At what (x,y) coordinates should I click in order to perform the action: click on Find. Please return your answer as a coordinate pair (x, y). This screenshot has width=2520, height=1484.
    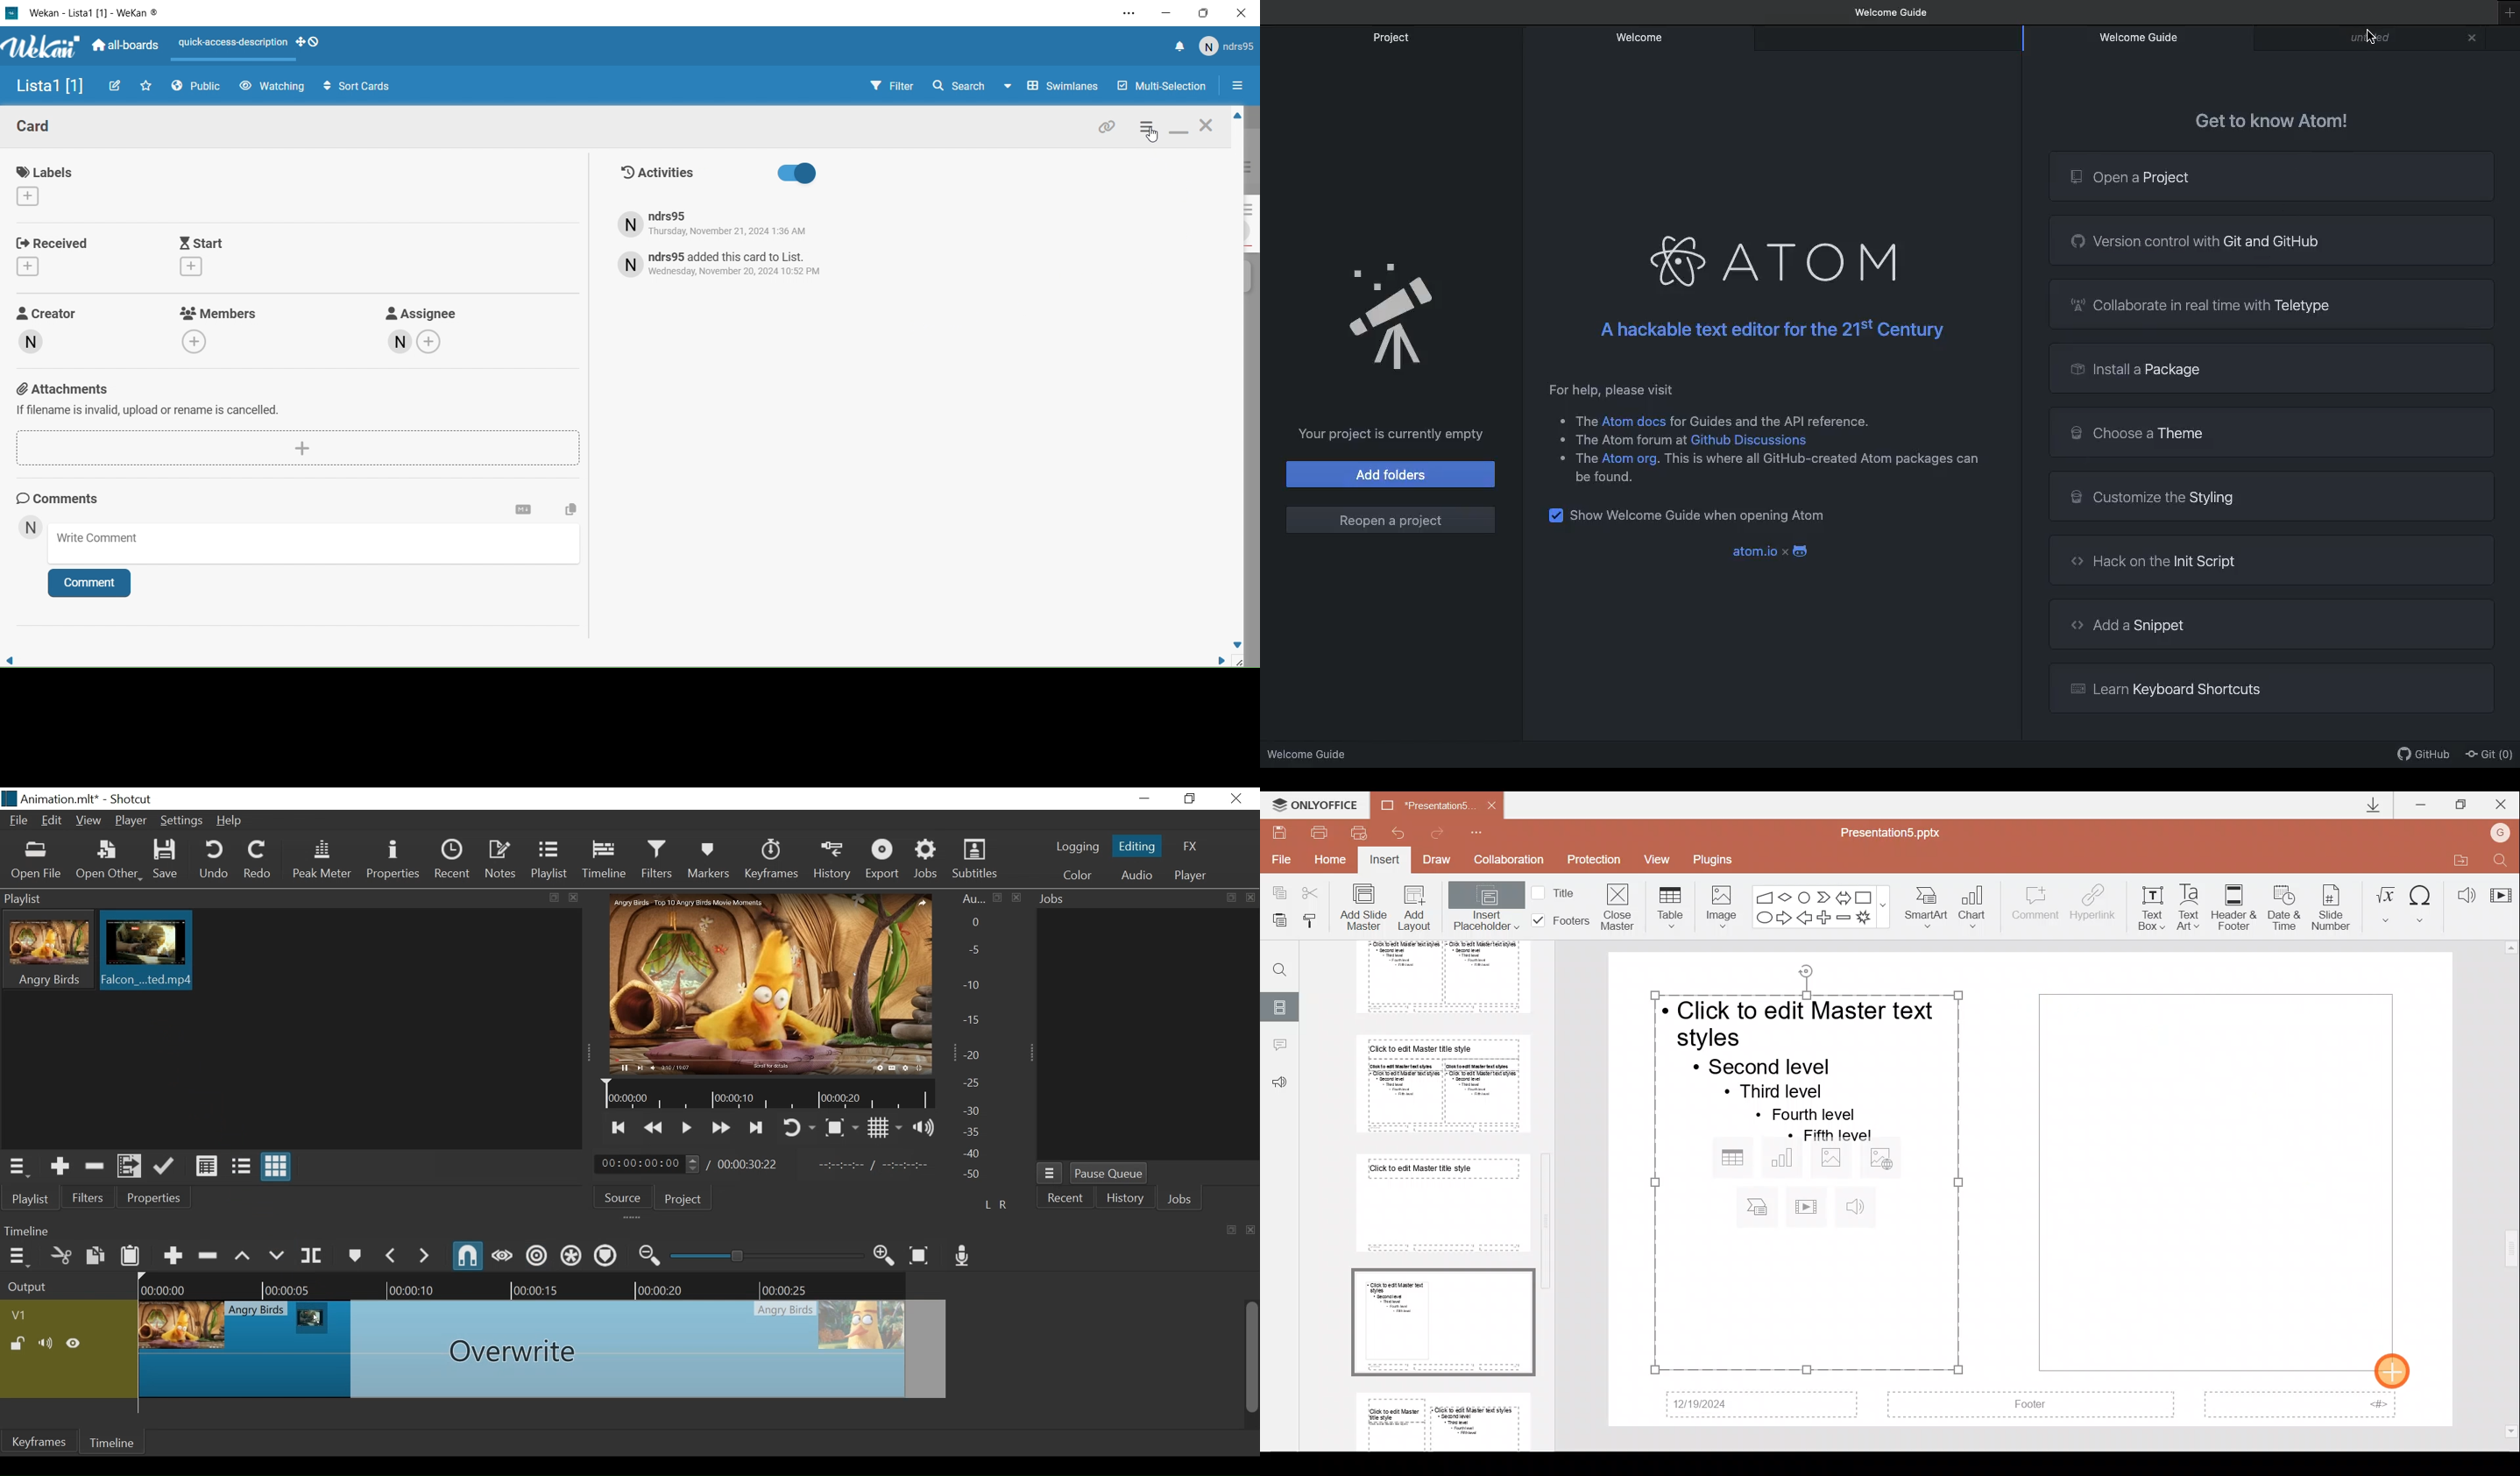
    Looking at the image, I should click on (1275, 965).